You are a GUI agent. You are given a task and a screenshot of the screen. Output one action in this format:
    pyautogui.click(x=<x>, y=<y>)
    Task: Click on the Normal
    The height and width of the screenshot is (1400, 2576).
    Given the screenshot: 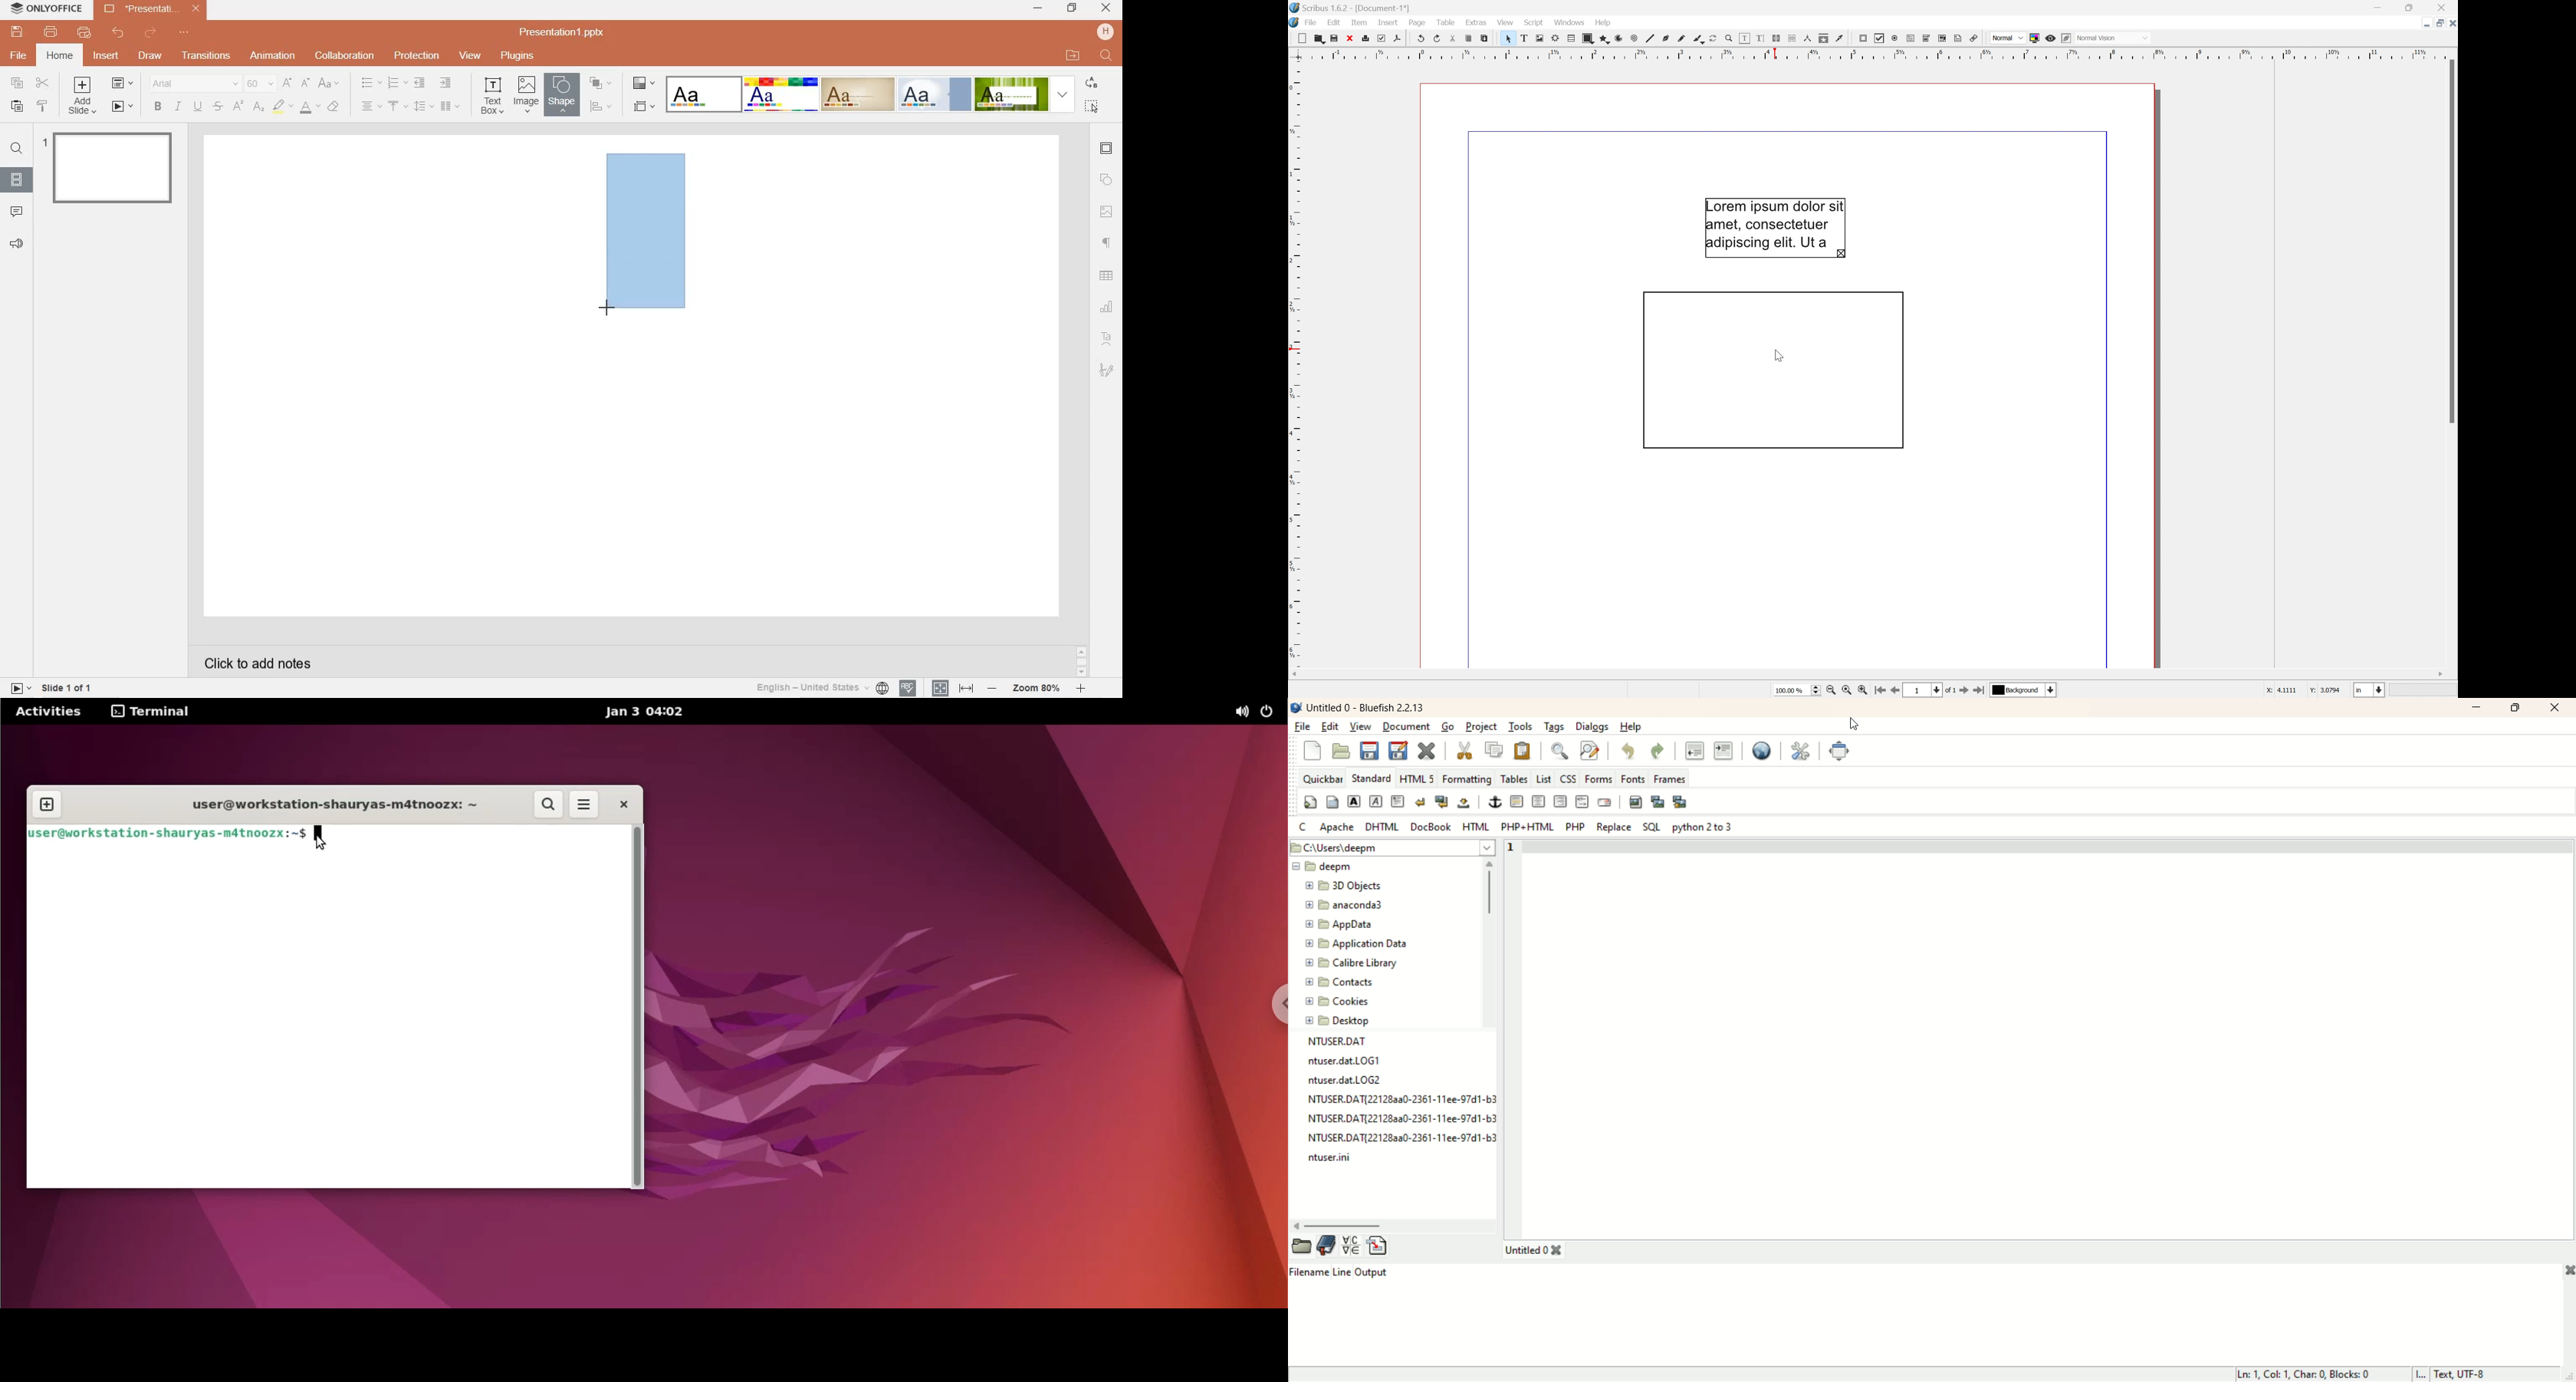 What is the action you would take?
    pyautogui.click(x=2007, y=37)
    